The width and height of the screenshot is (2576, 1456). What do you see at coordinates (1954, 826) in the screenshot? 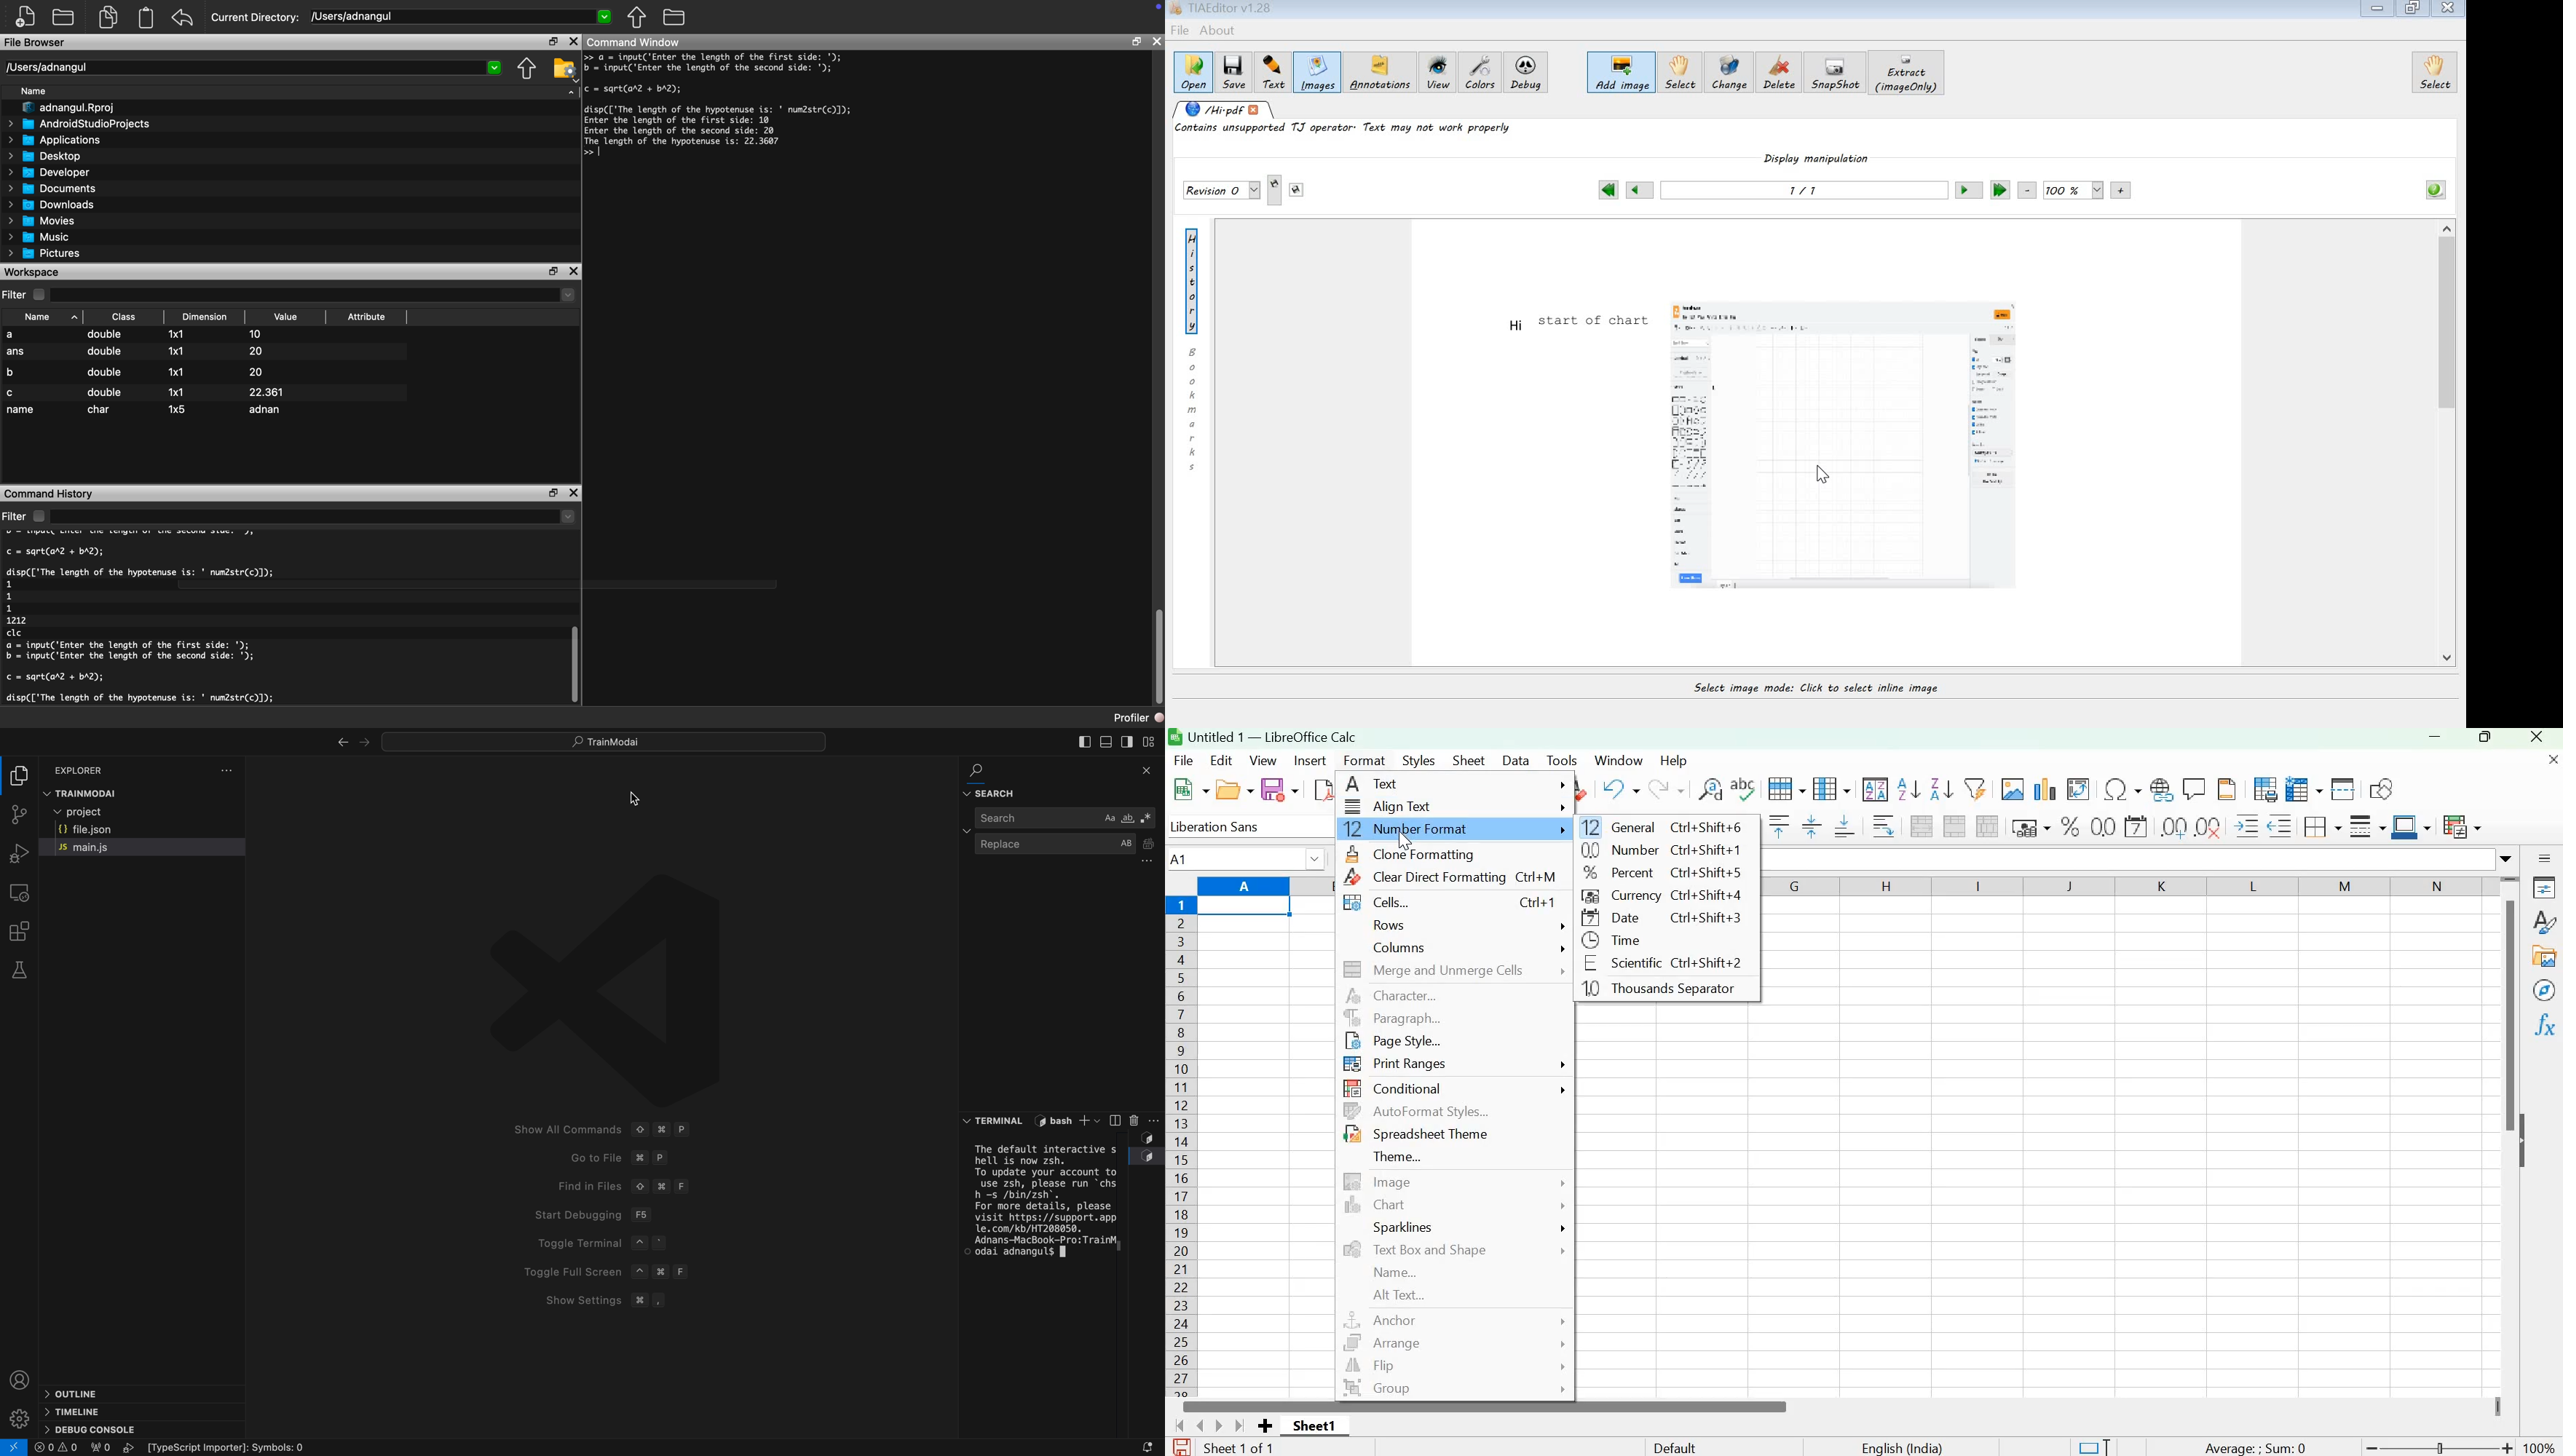
I see `Merge cells` at bounding box center [1954, 826].